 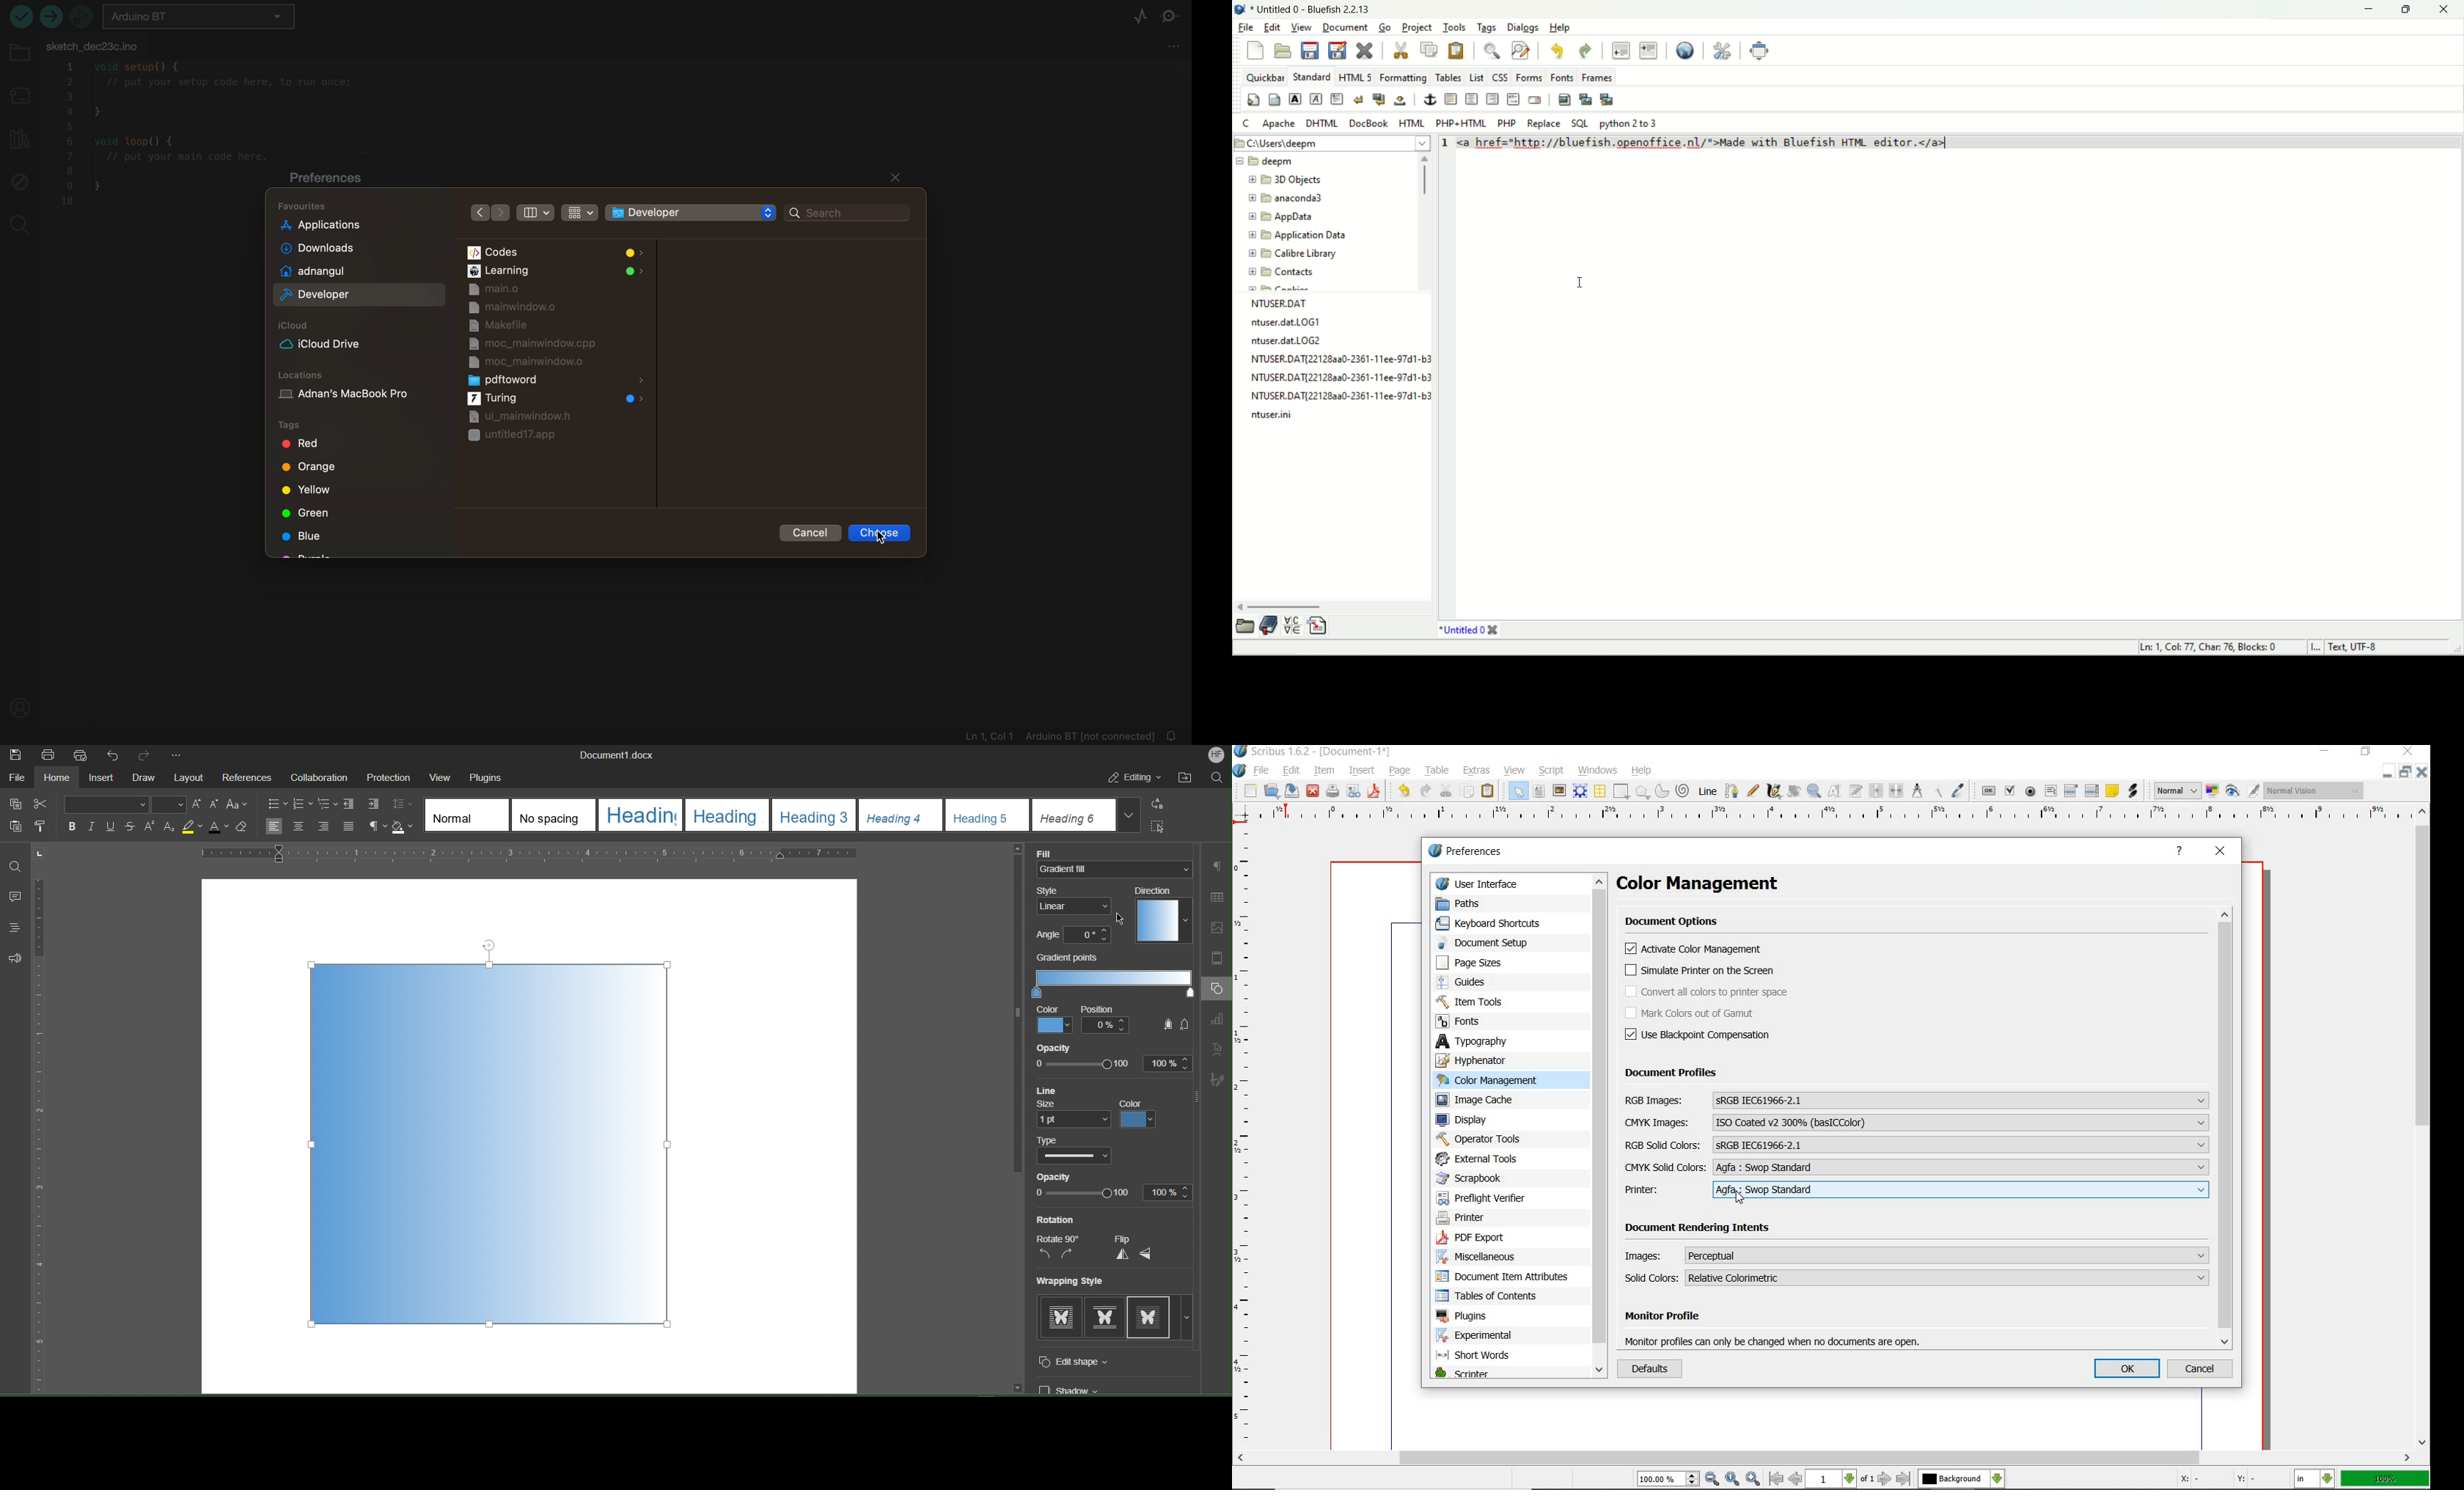 I want to click on Insert Image, so click(x=1220, y=929).